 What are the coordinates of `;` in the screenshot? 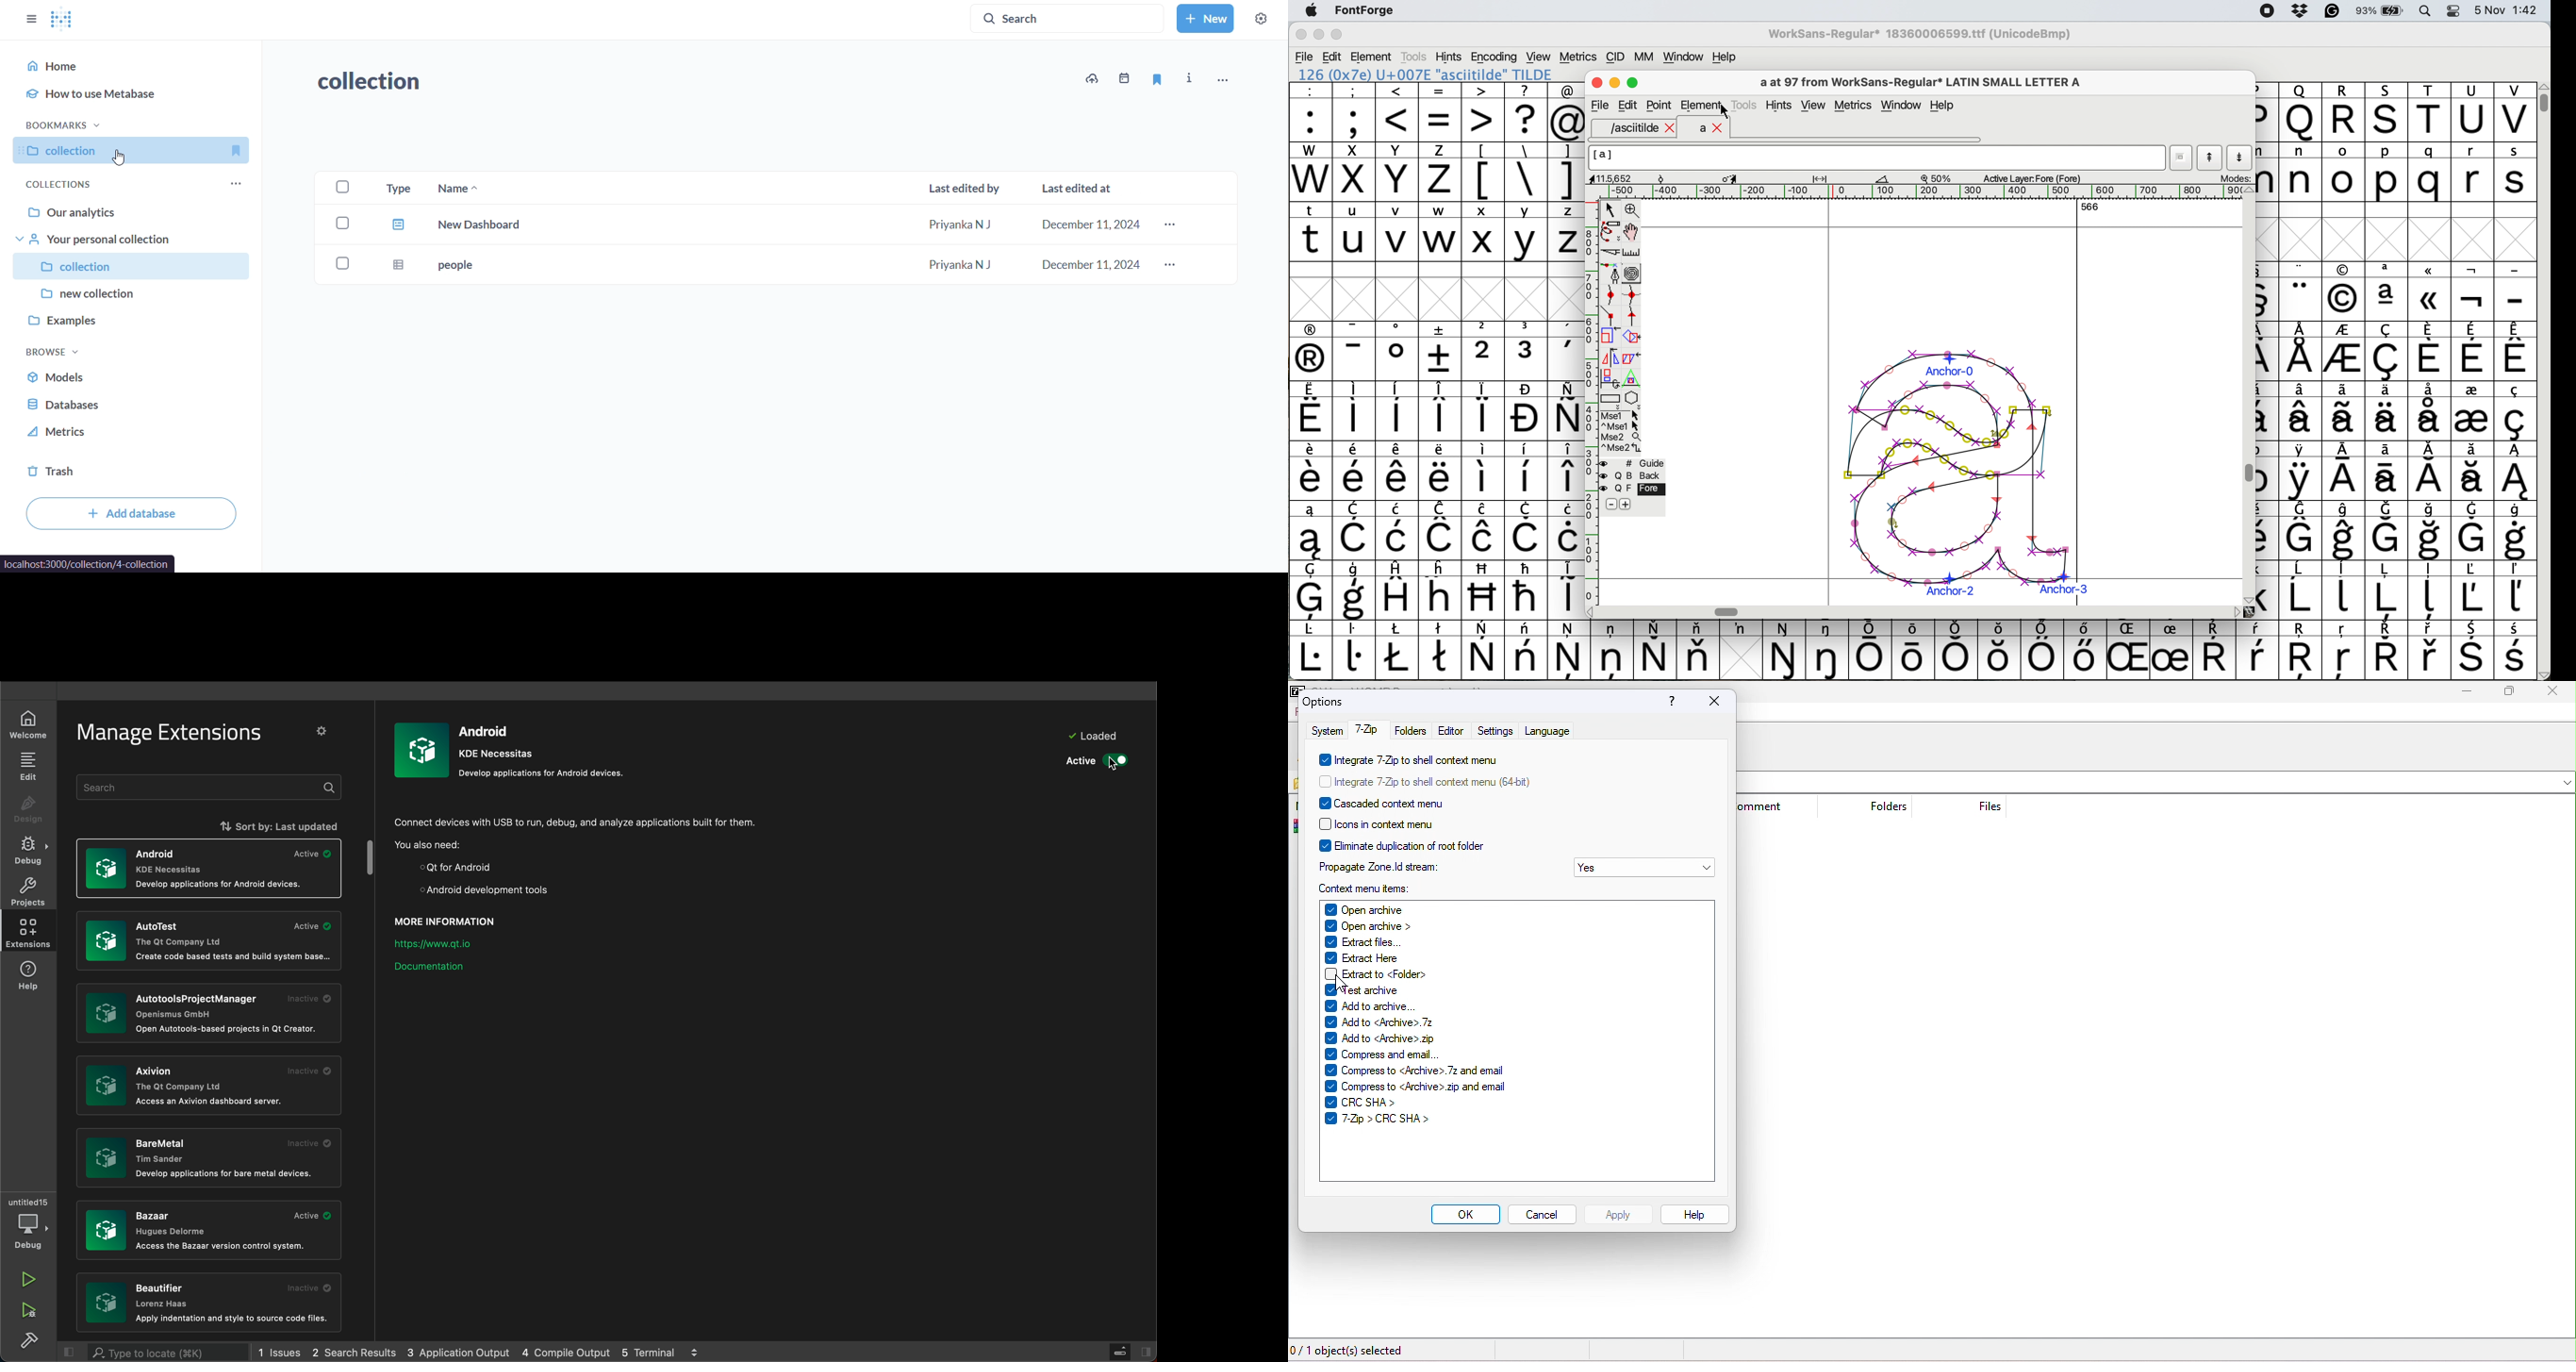 It's located at (1354, 111).